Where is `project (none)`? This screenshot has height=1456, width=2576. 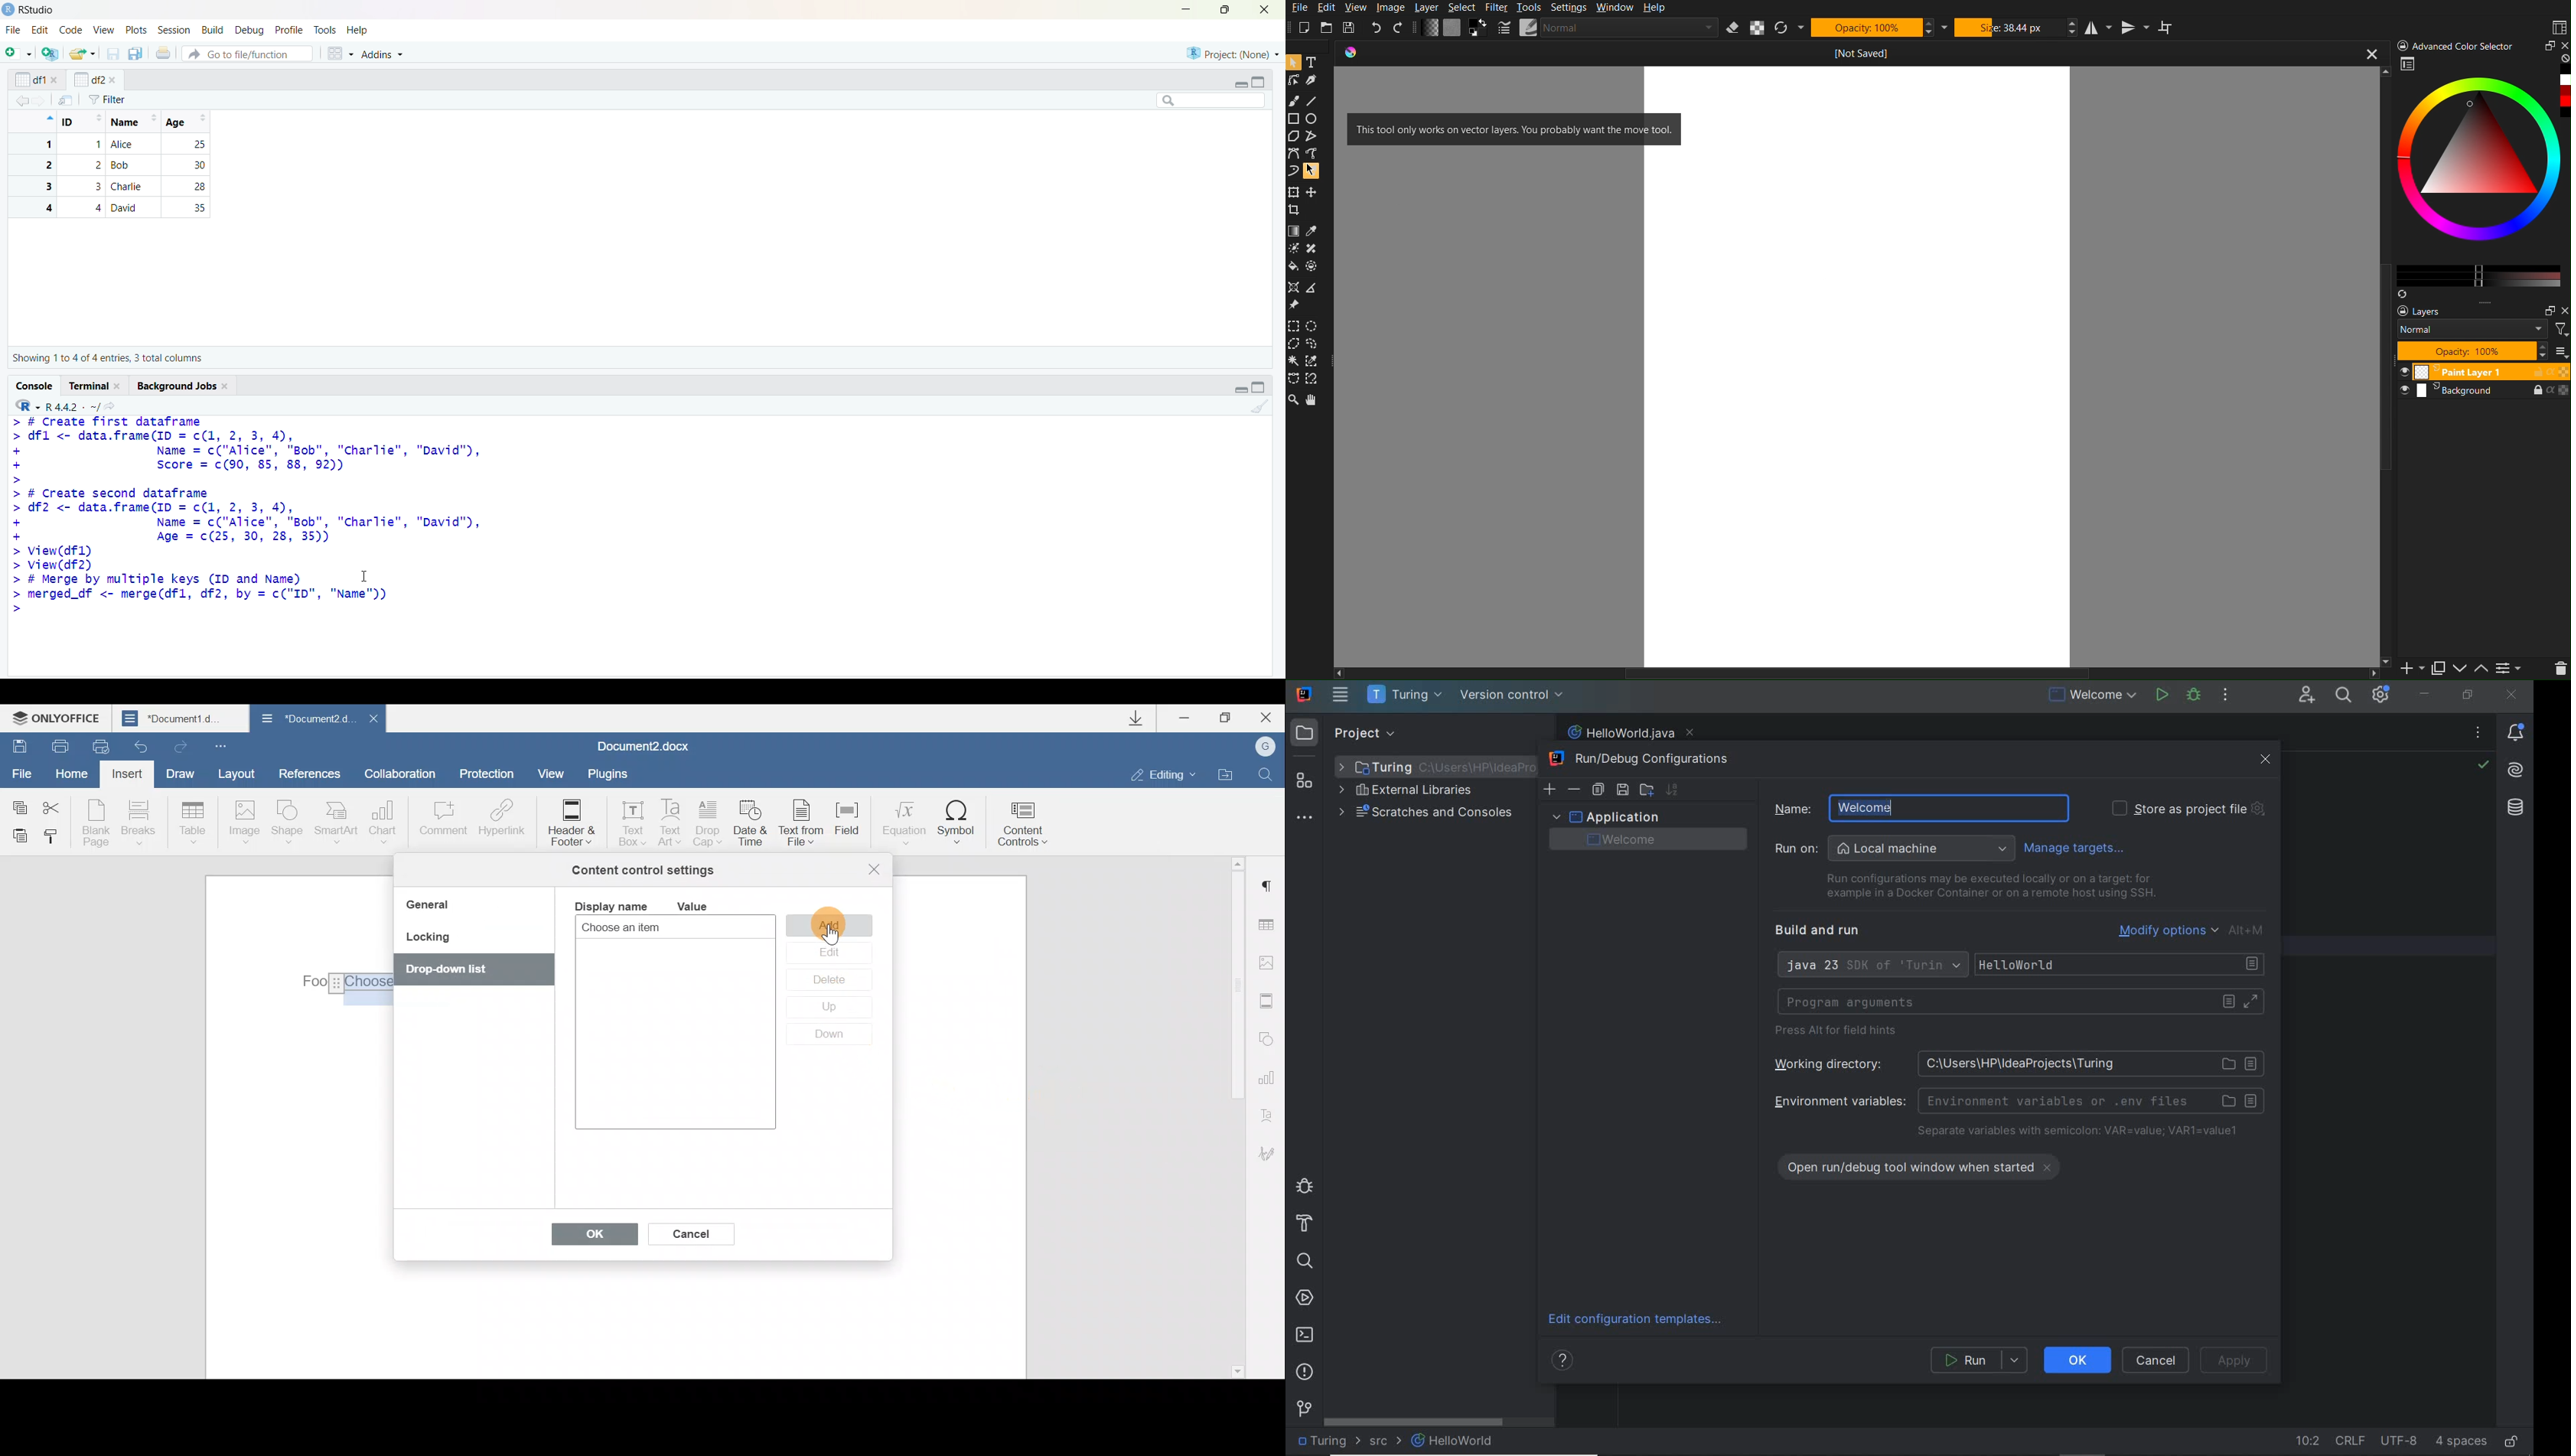 project (none) is located at coordinates (1233, 53).